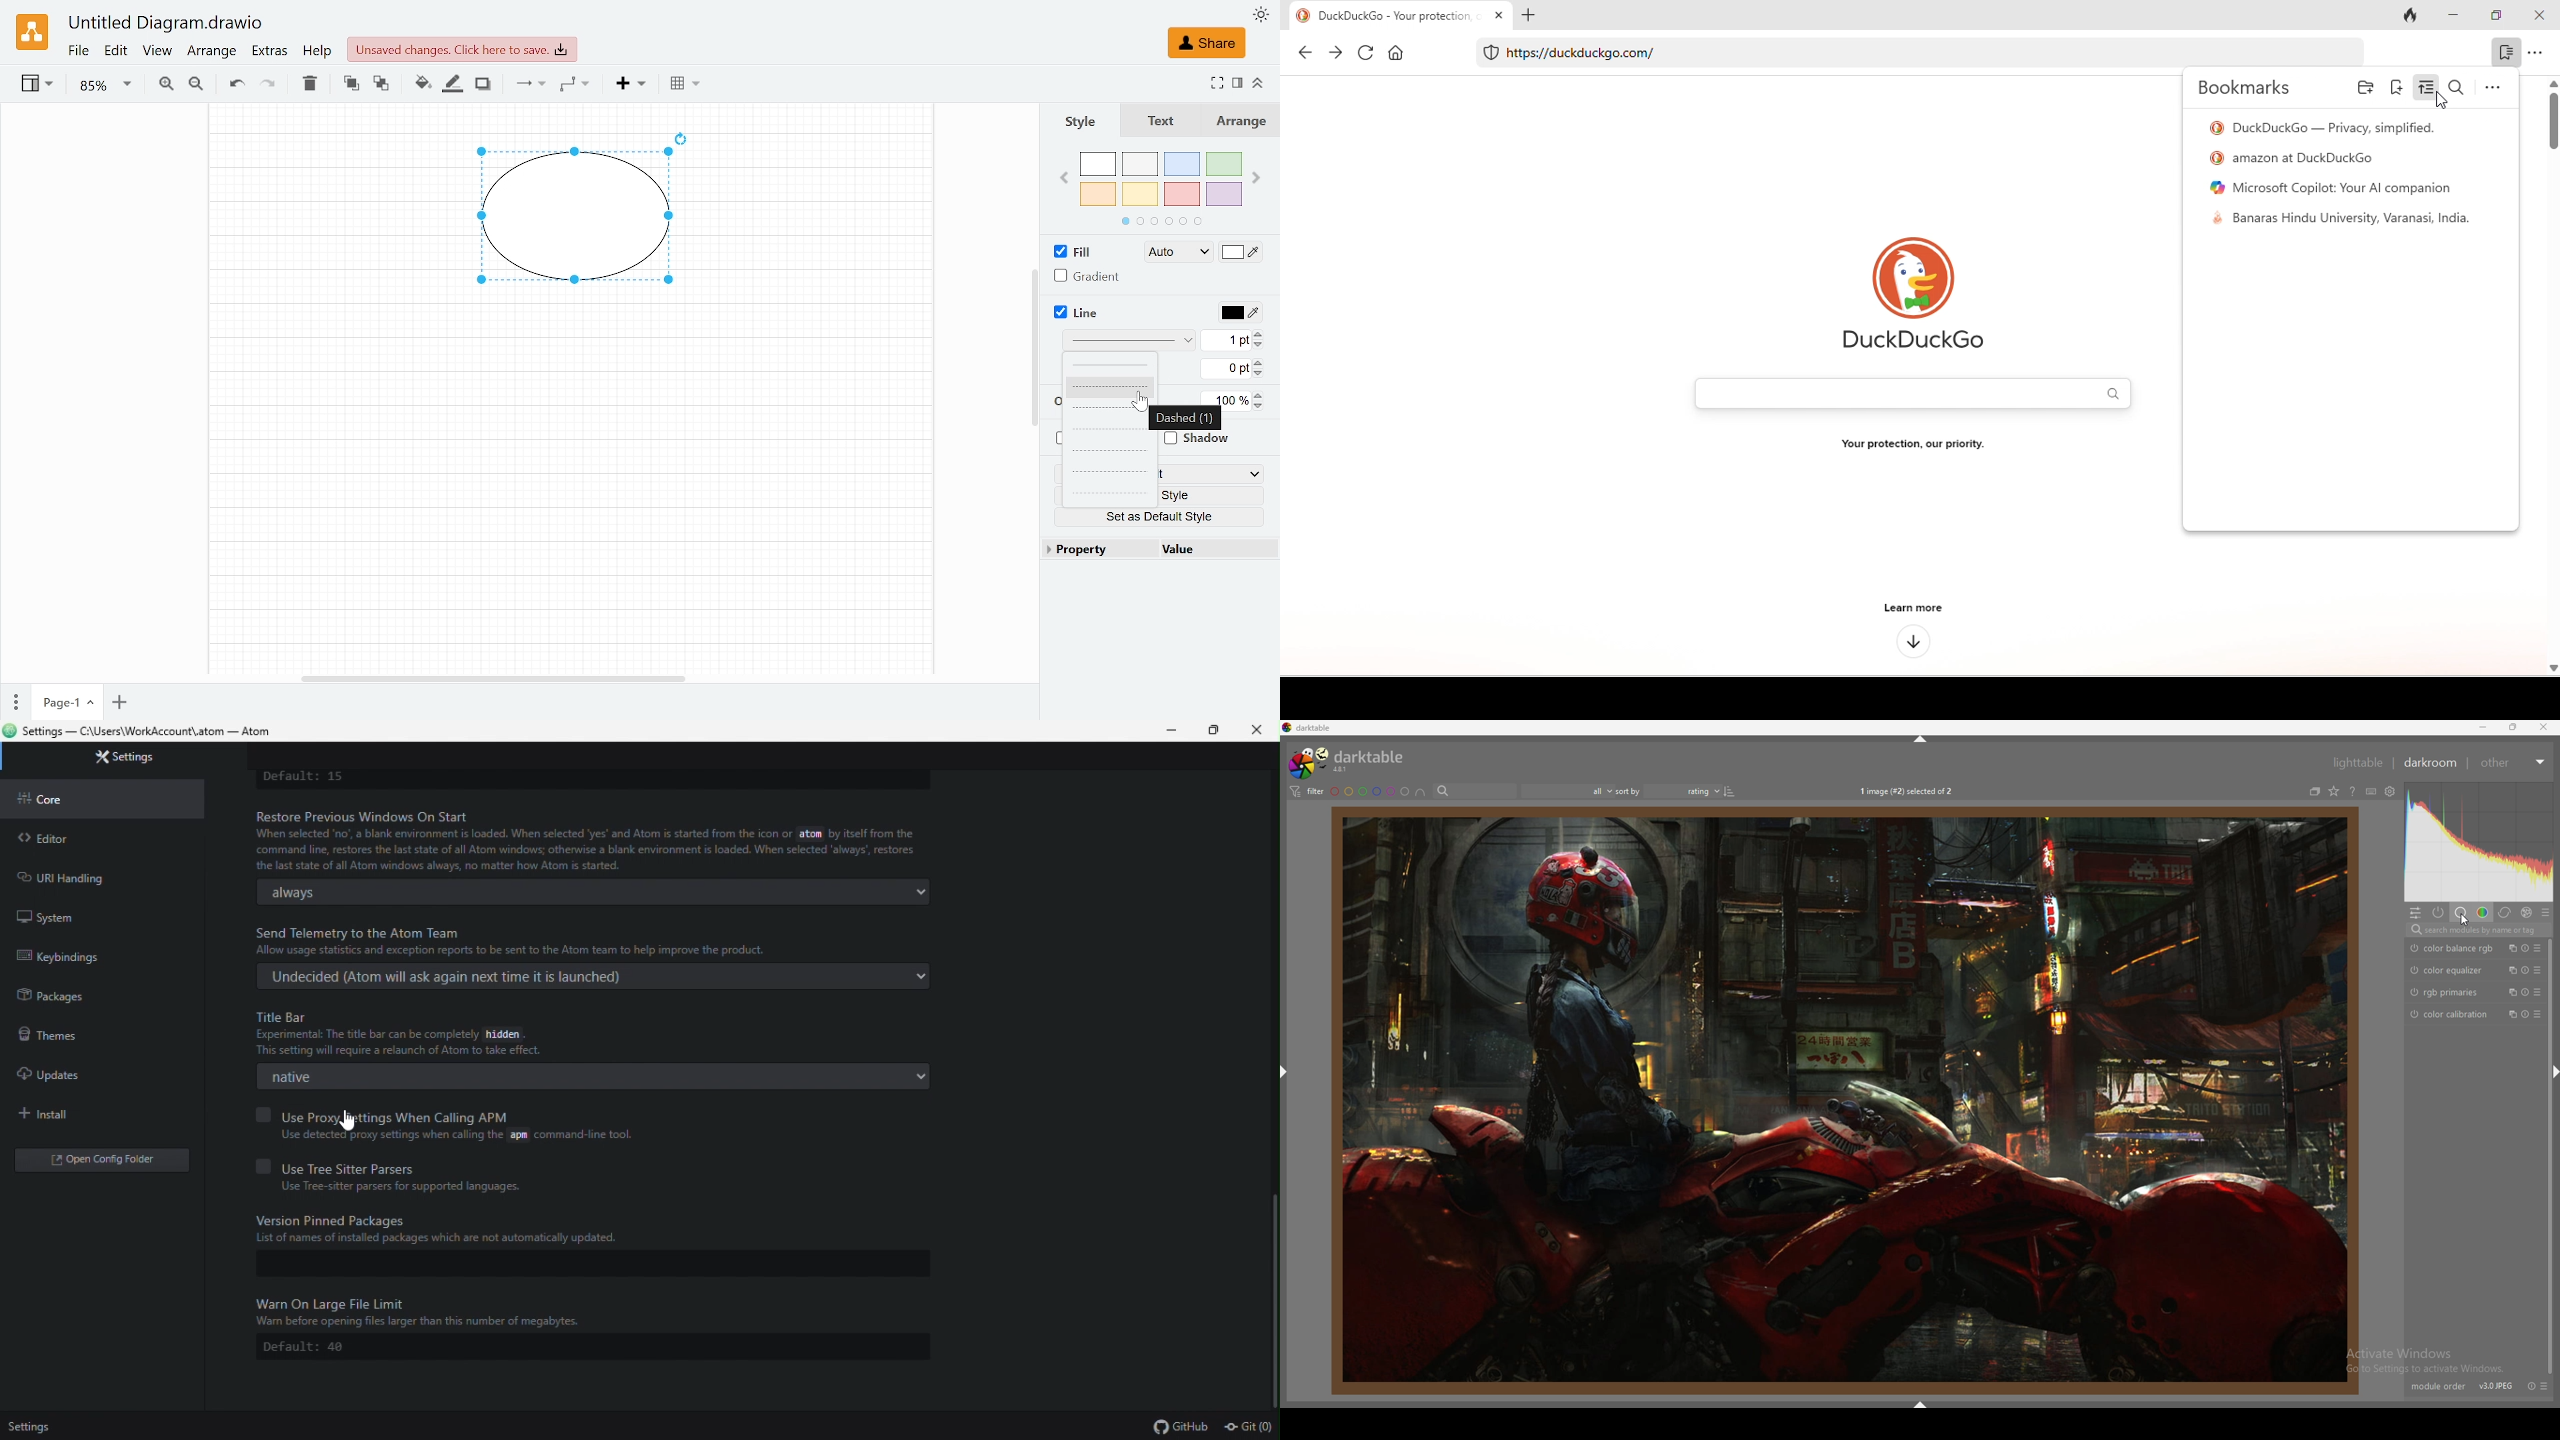  Describe the element at coordinates (1474, 791) in the screenshot. I see `search bar` at that location.